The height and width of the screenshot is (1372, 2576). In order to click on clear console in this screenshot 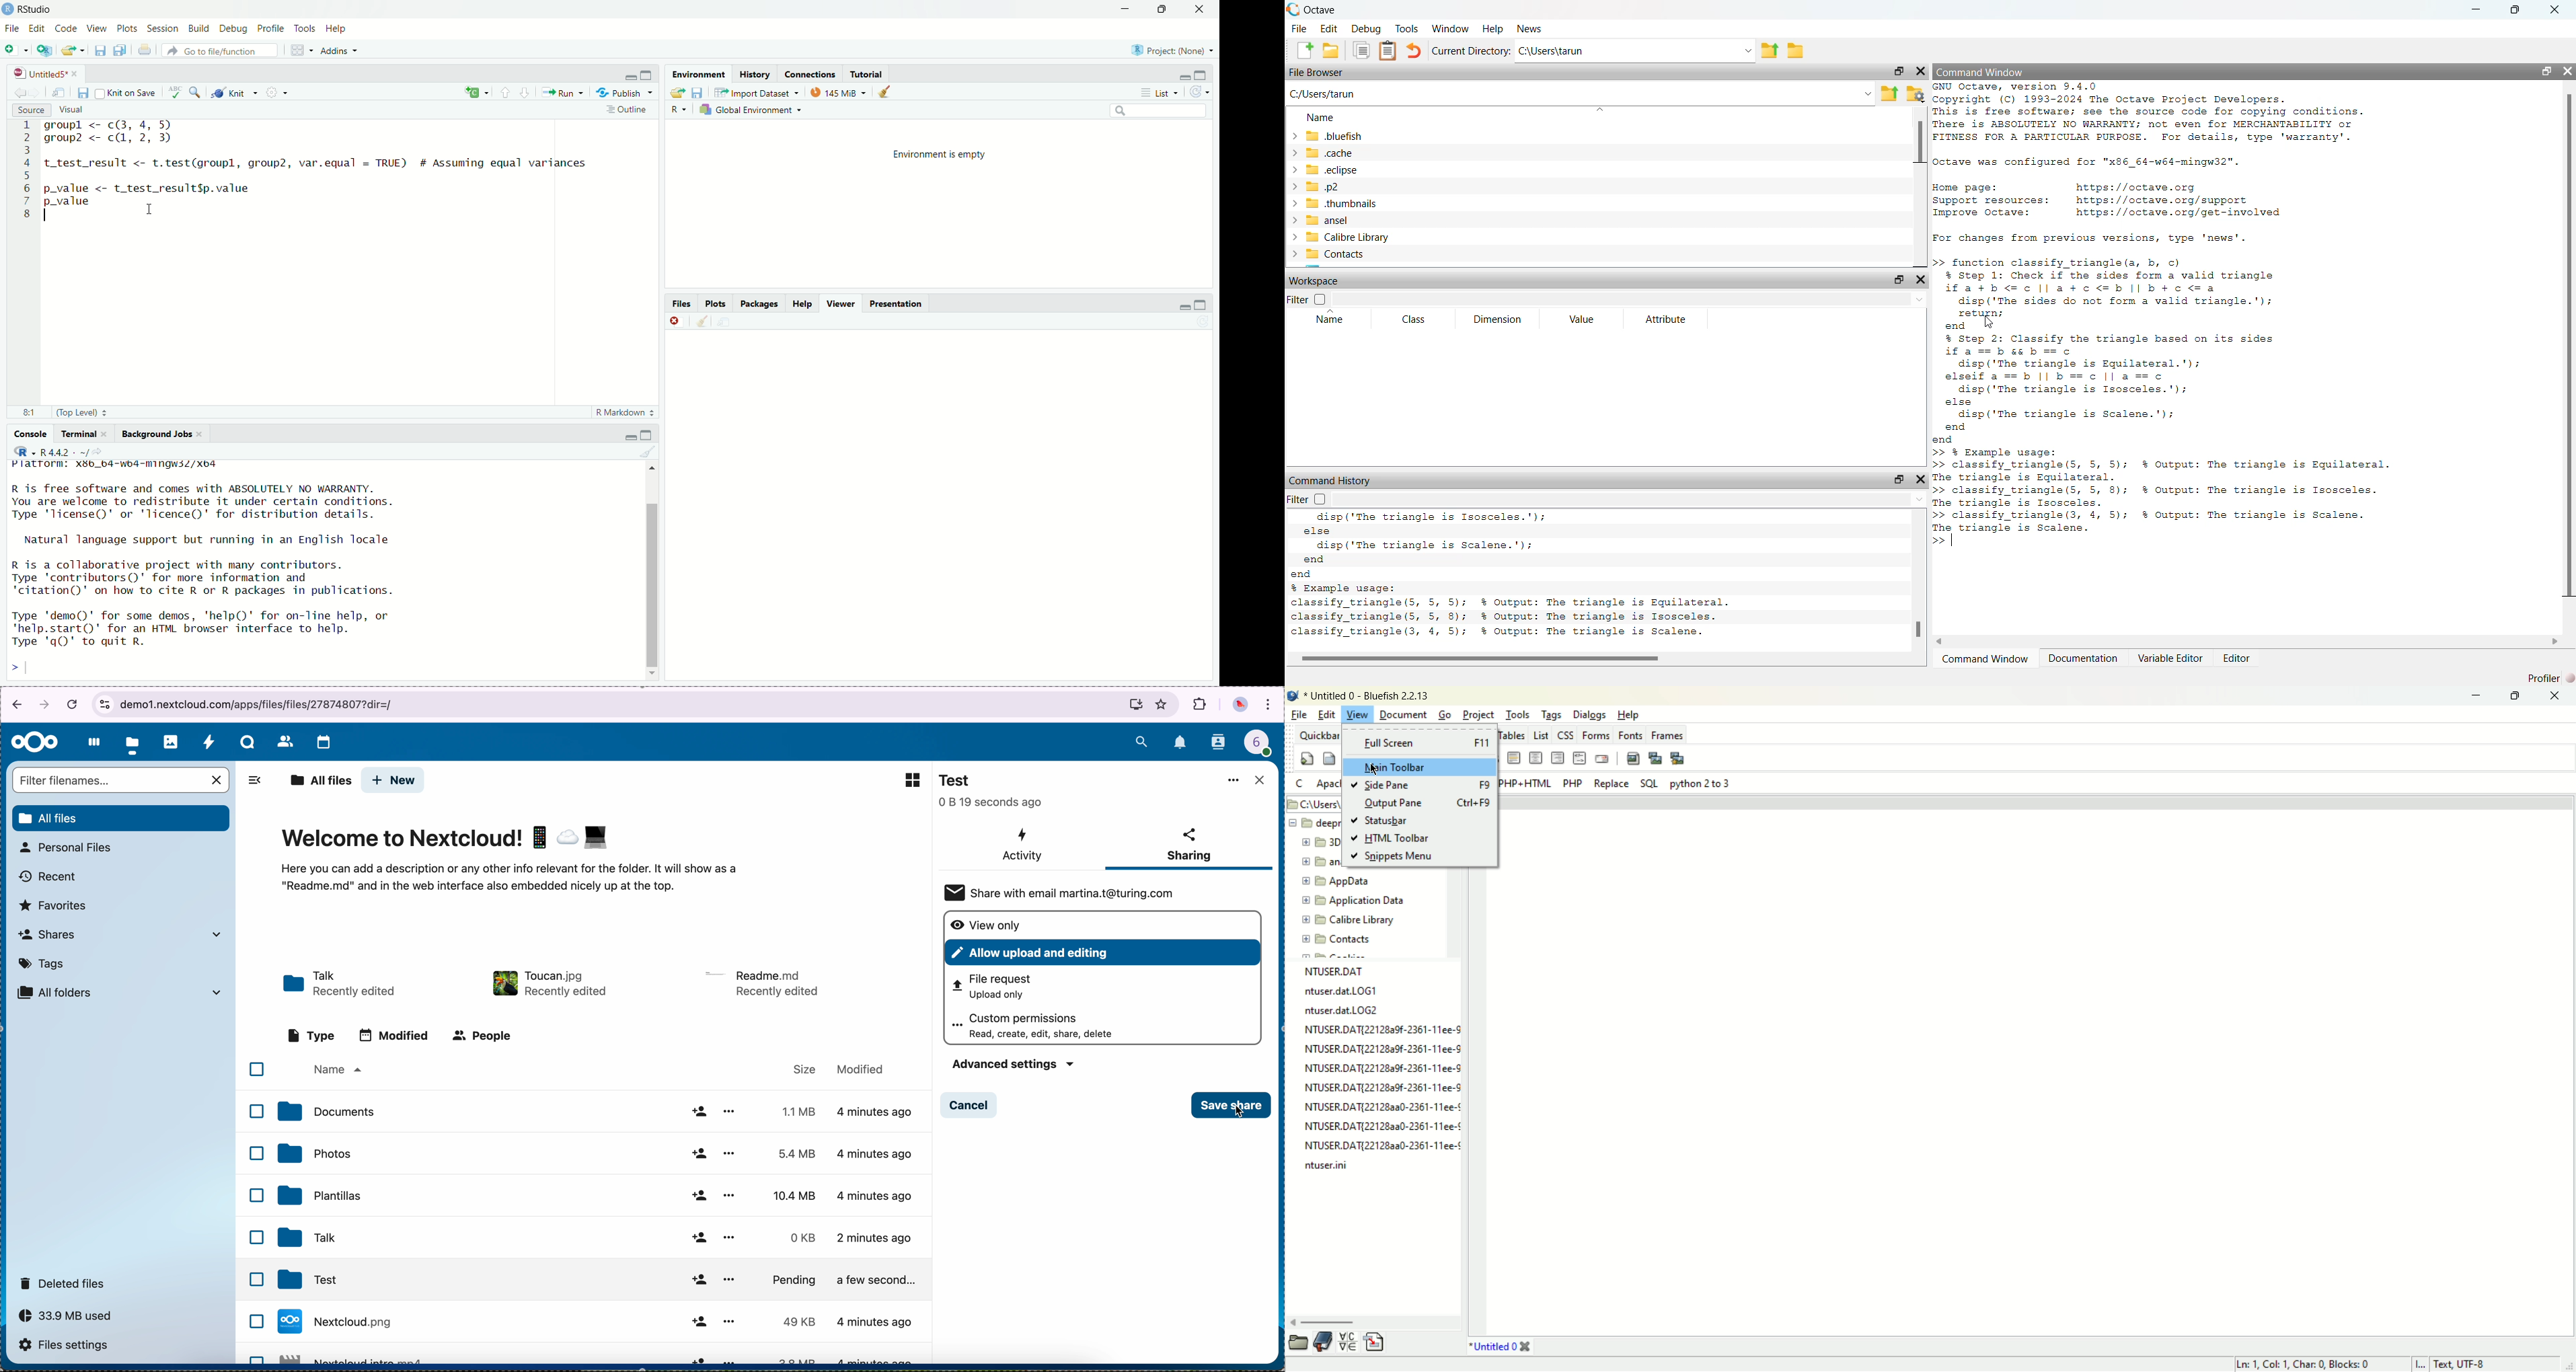, I will do `click(700, 320)`.